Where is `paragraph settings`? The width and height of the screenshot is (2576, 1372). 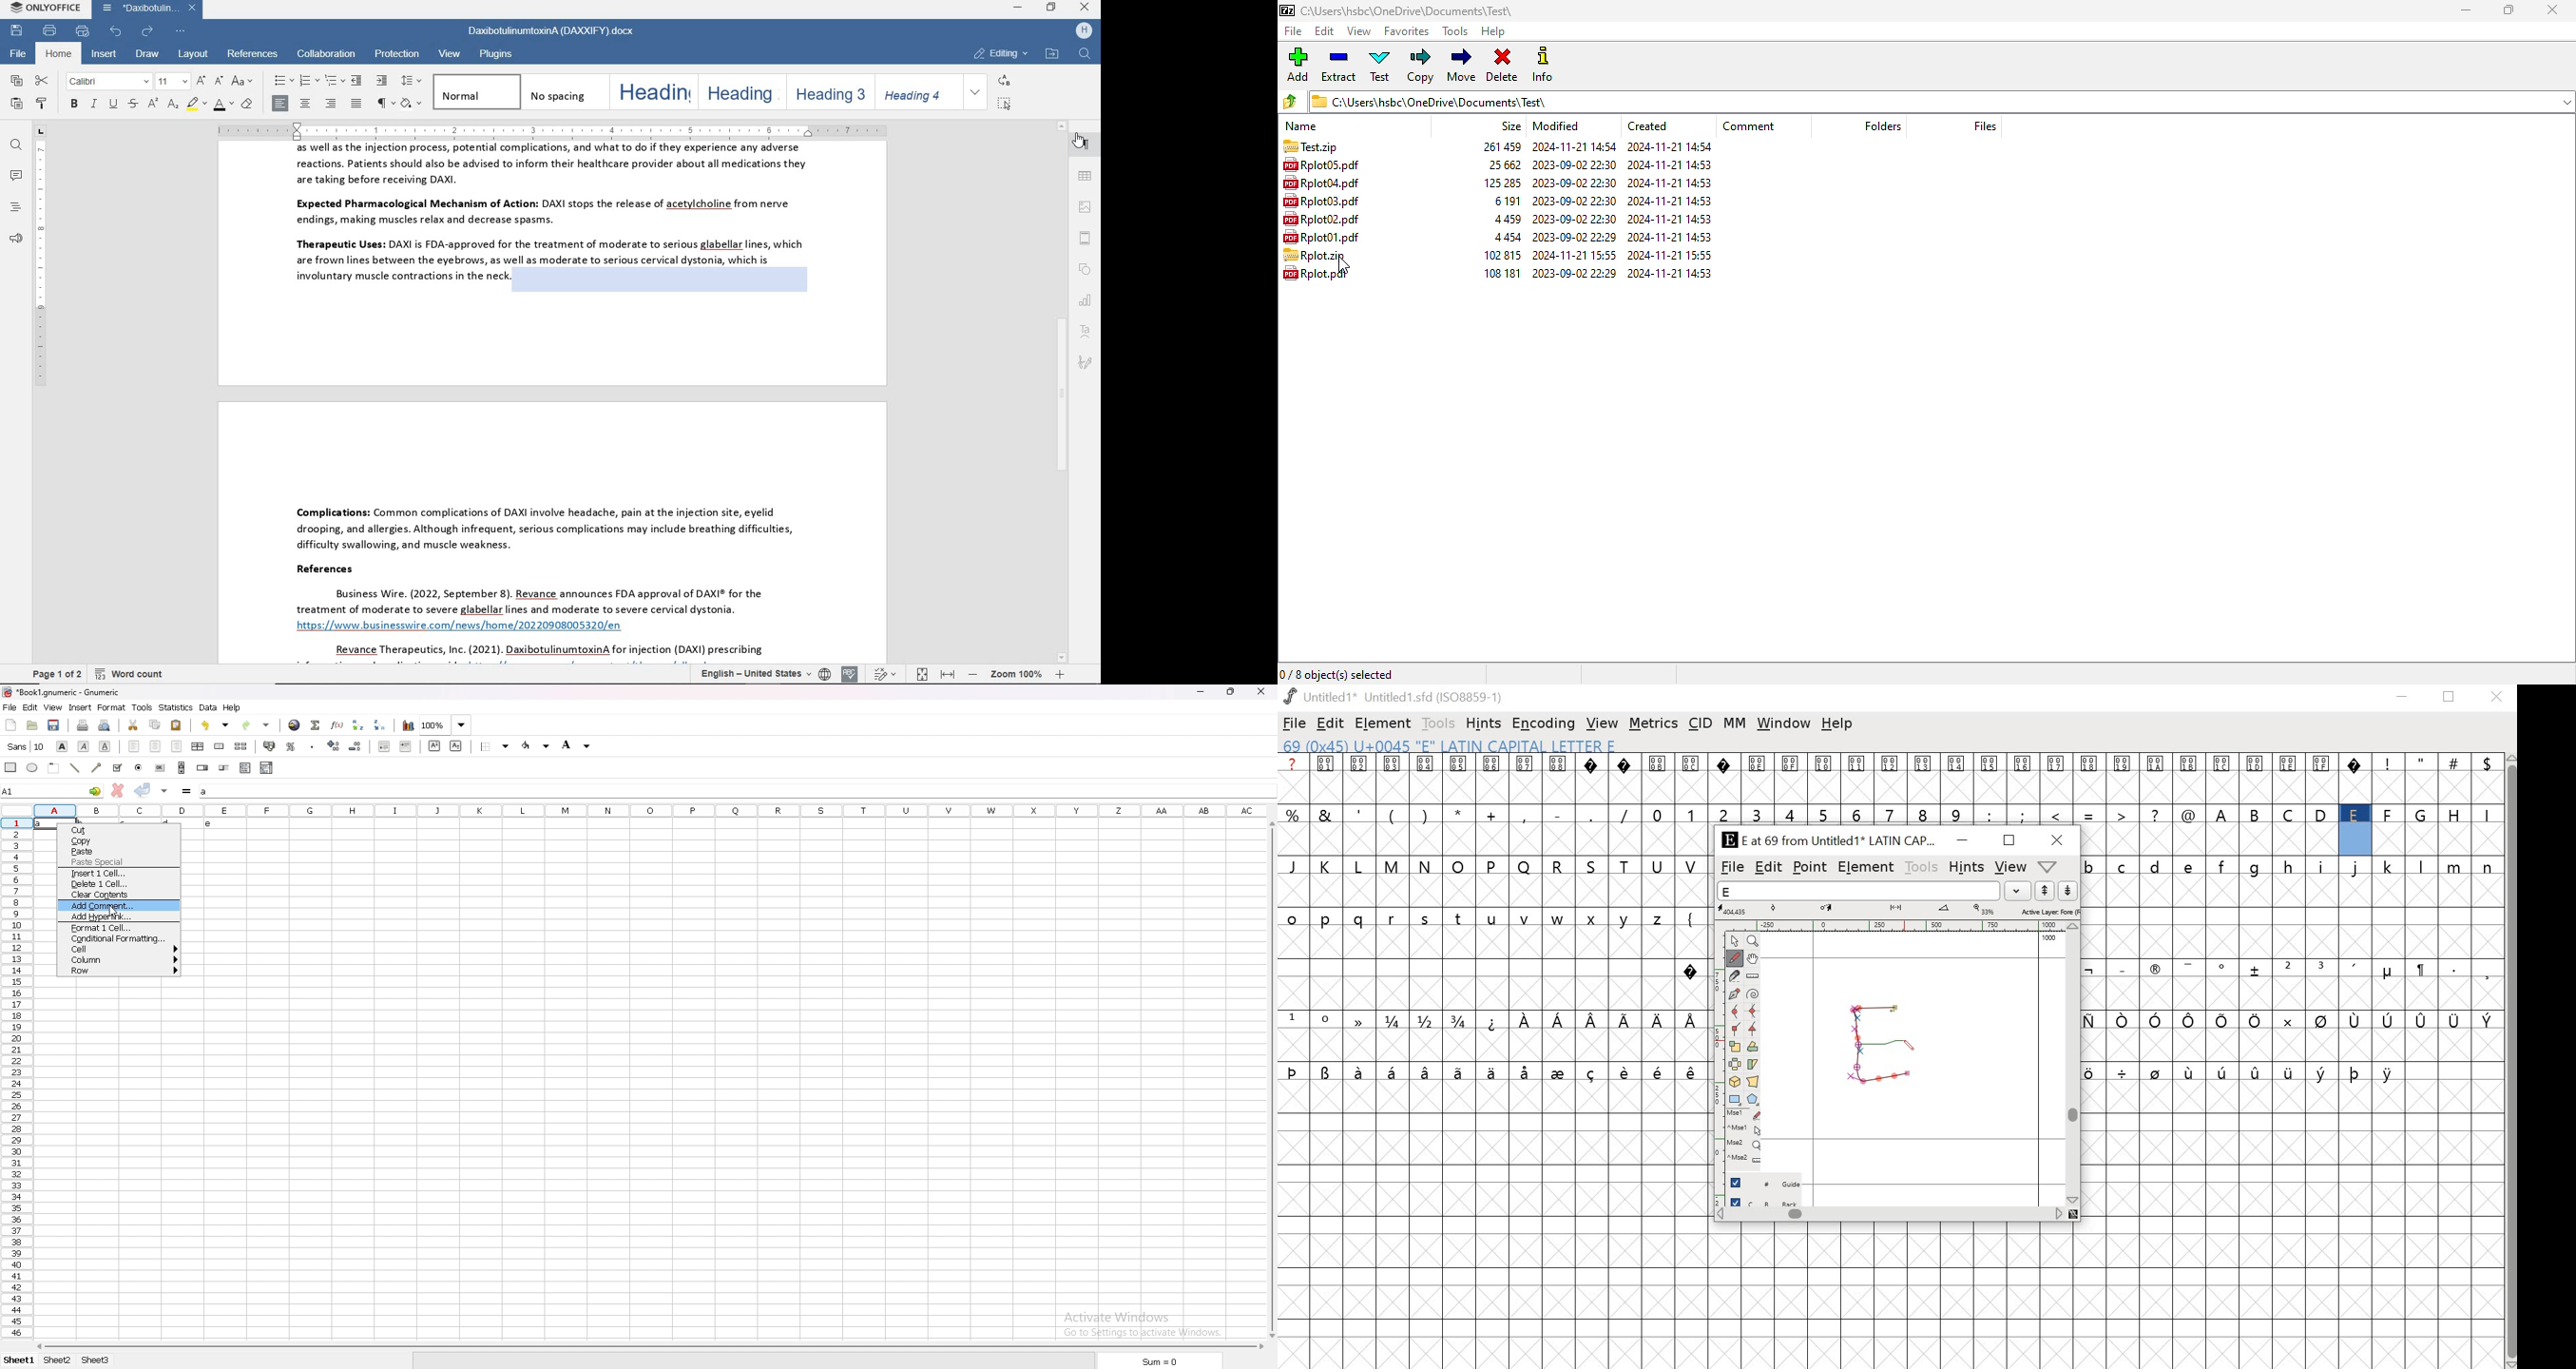 paragraph settings is located at coordinates (1084, 142).